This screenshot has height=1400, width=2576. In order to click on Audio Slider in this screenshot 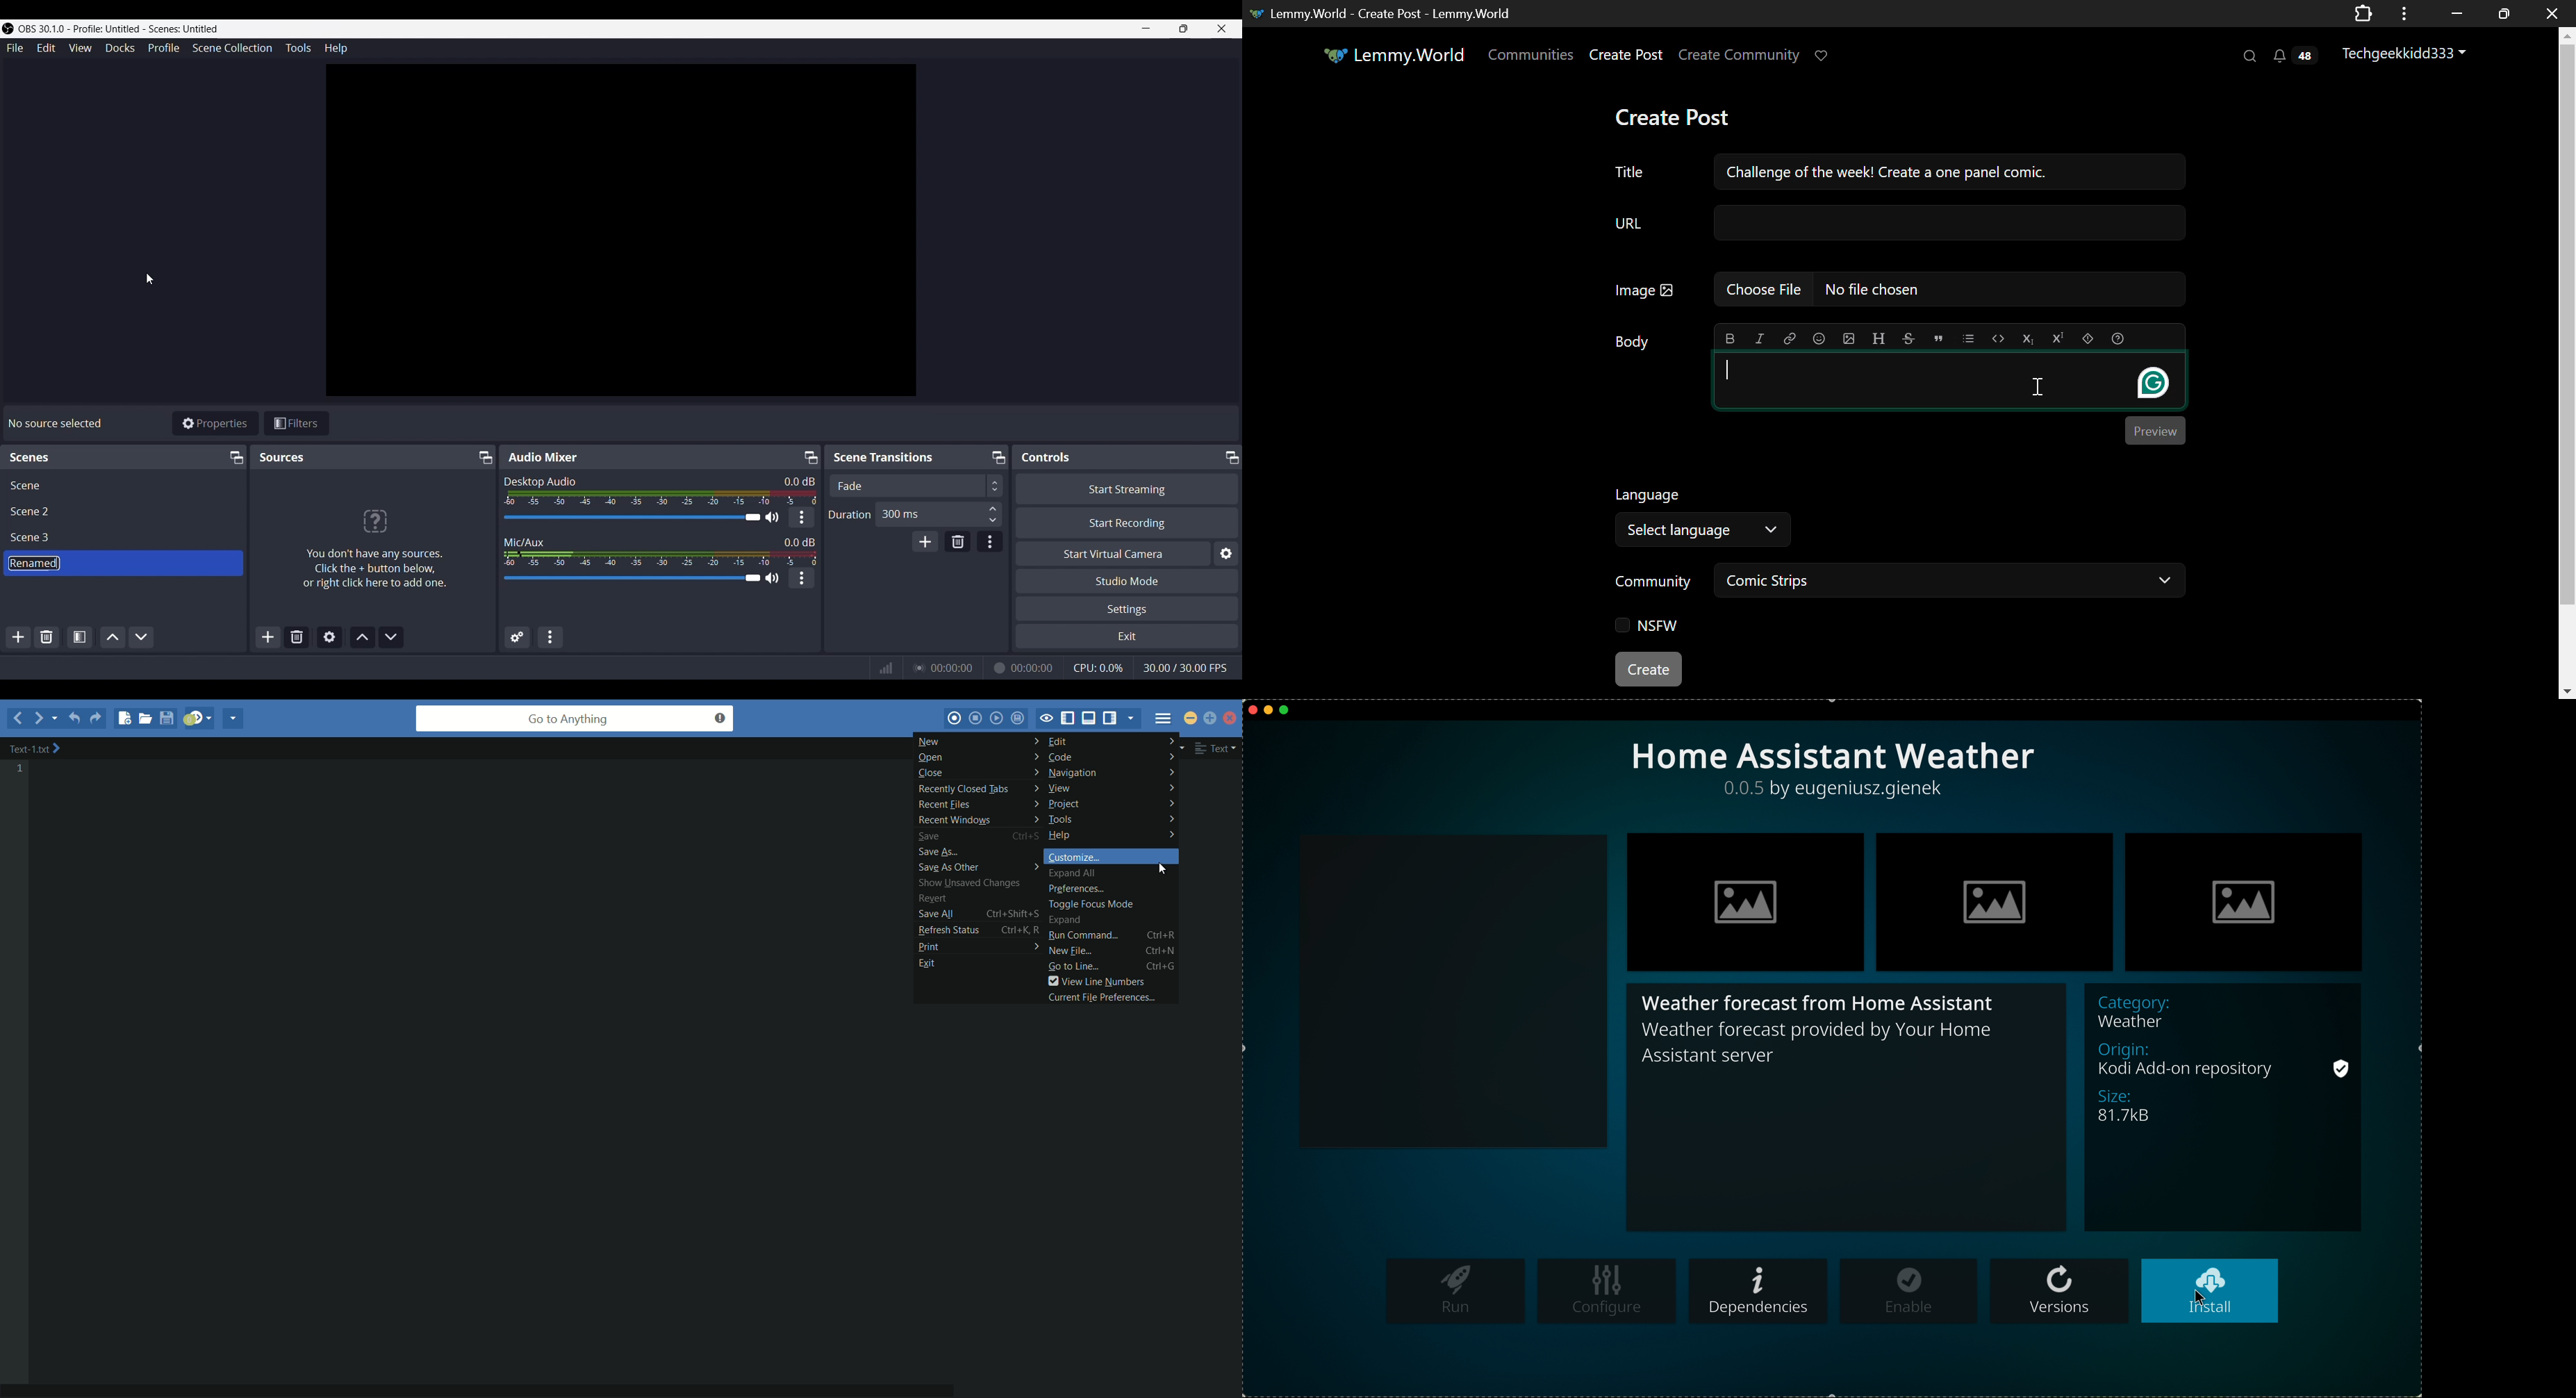, I will do `click(630, 580)`.